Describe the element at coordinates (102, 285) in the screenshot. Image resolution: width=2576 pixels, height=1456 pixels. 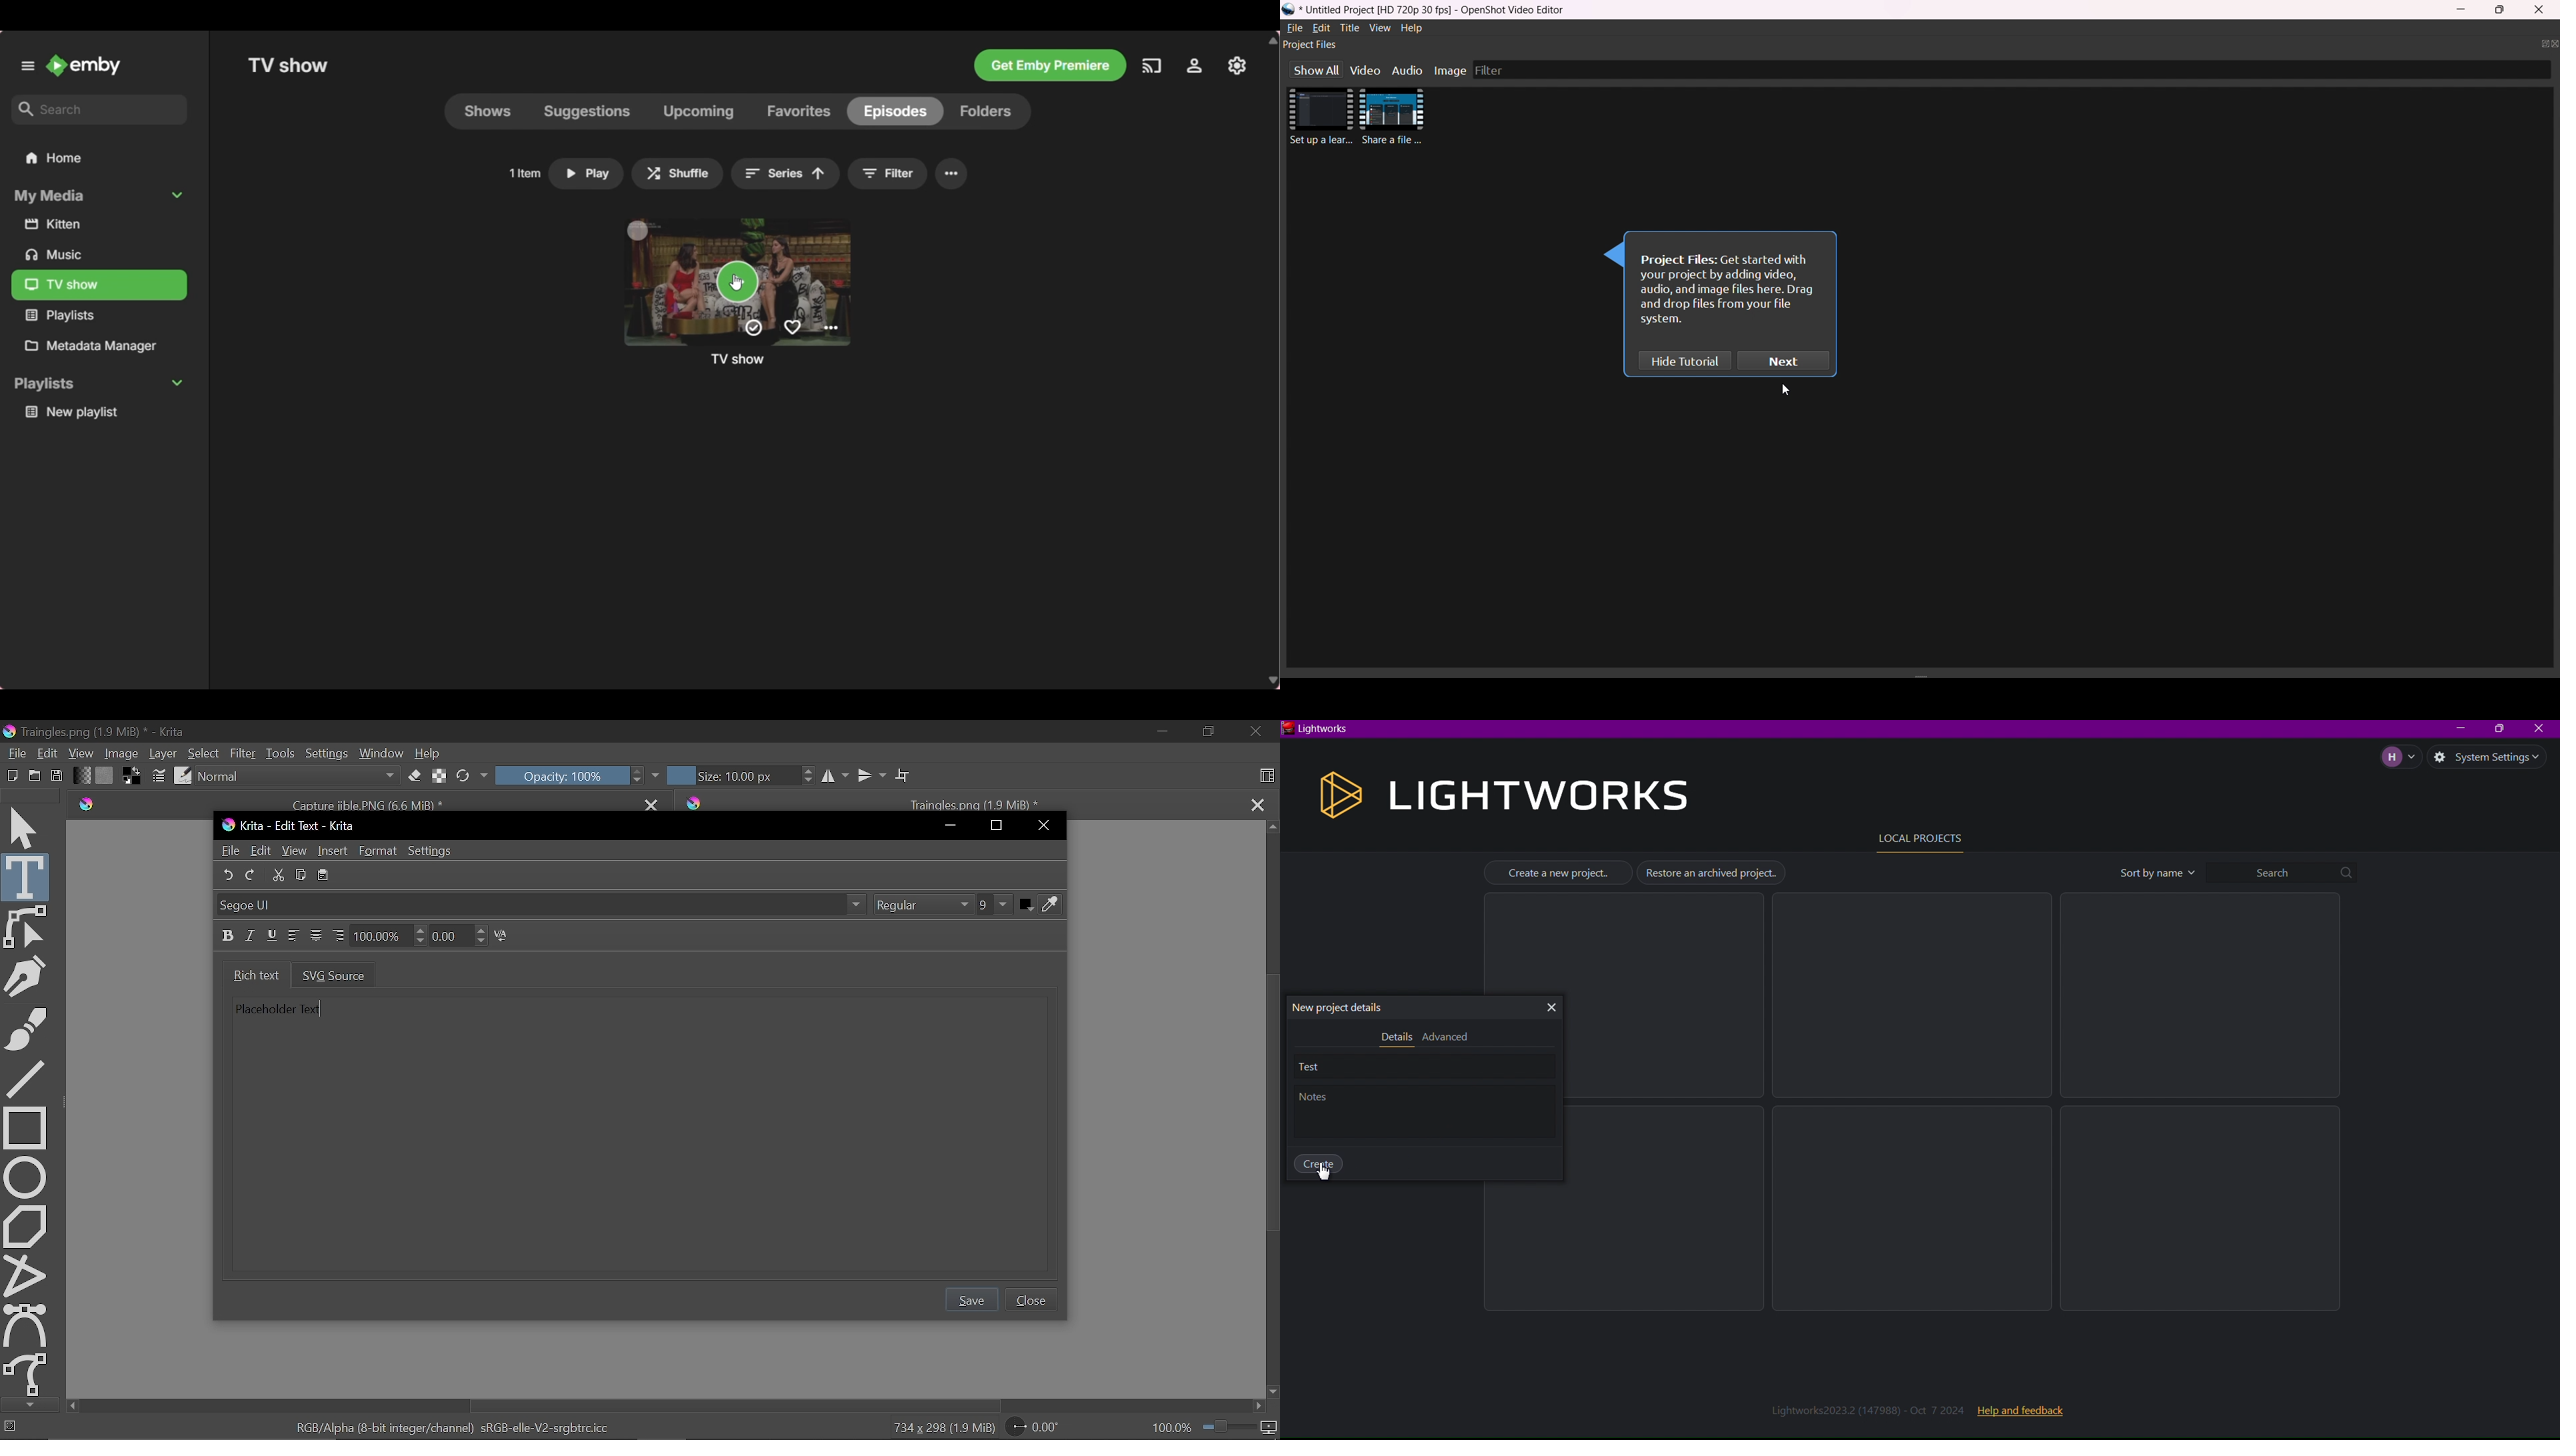
I see `Media files under My Media` at that location.